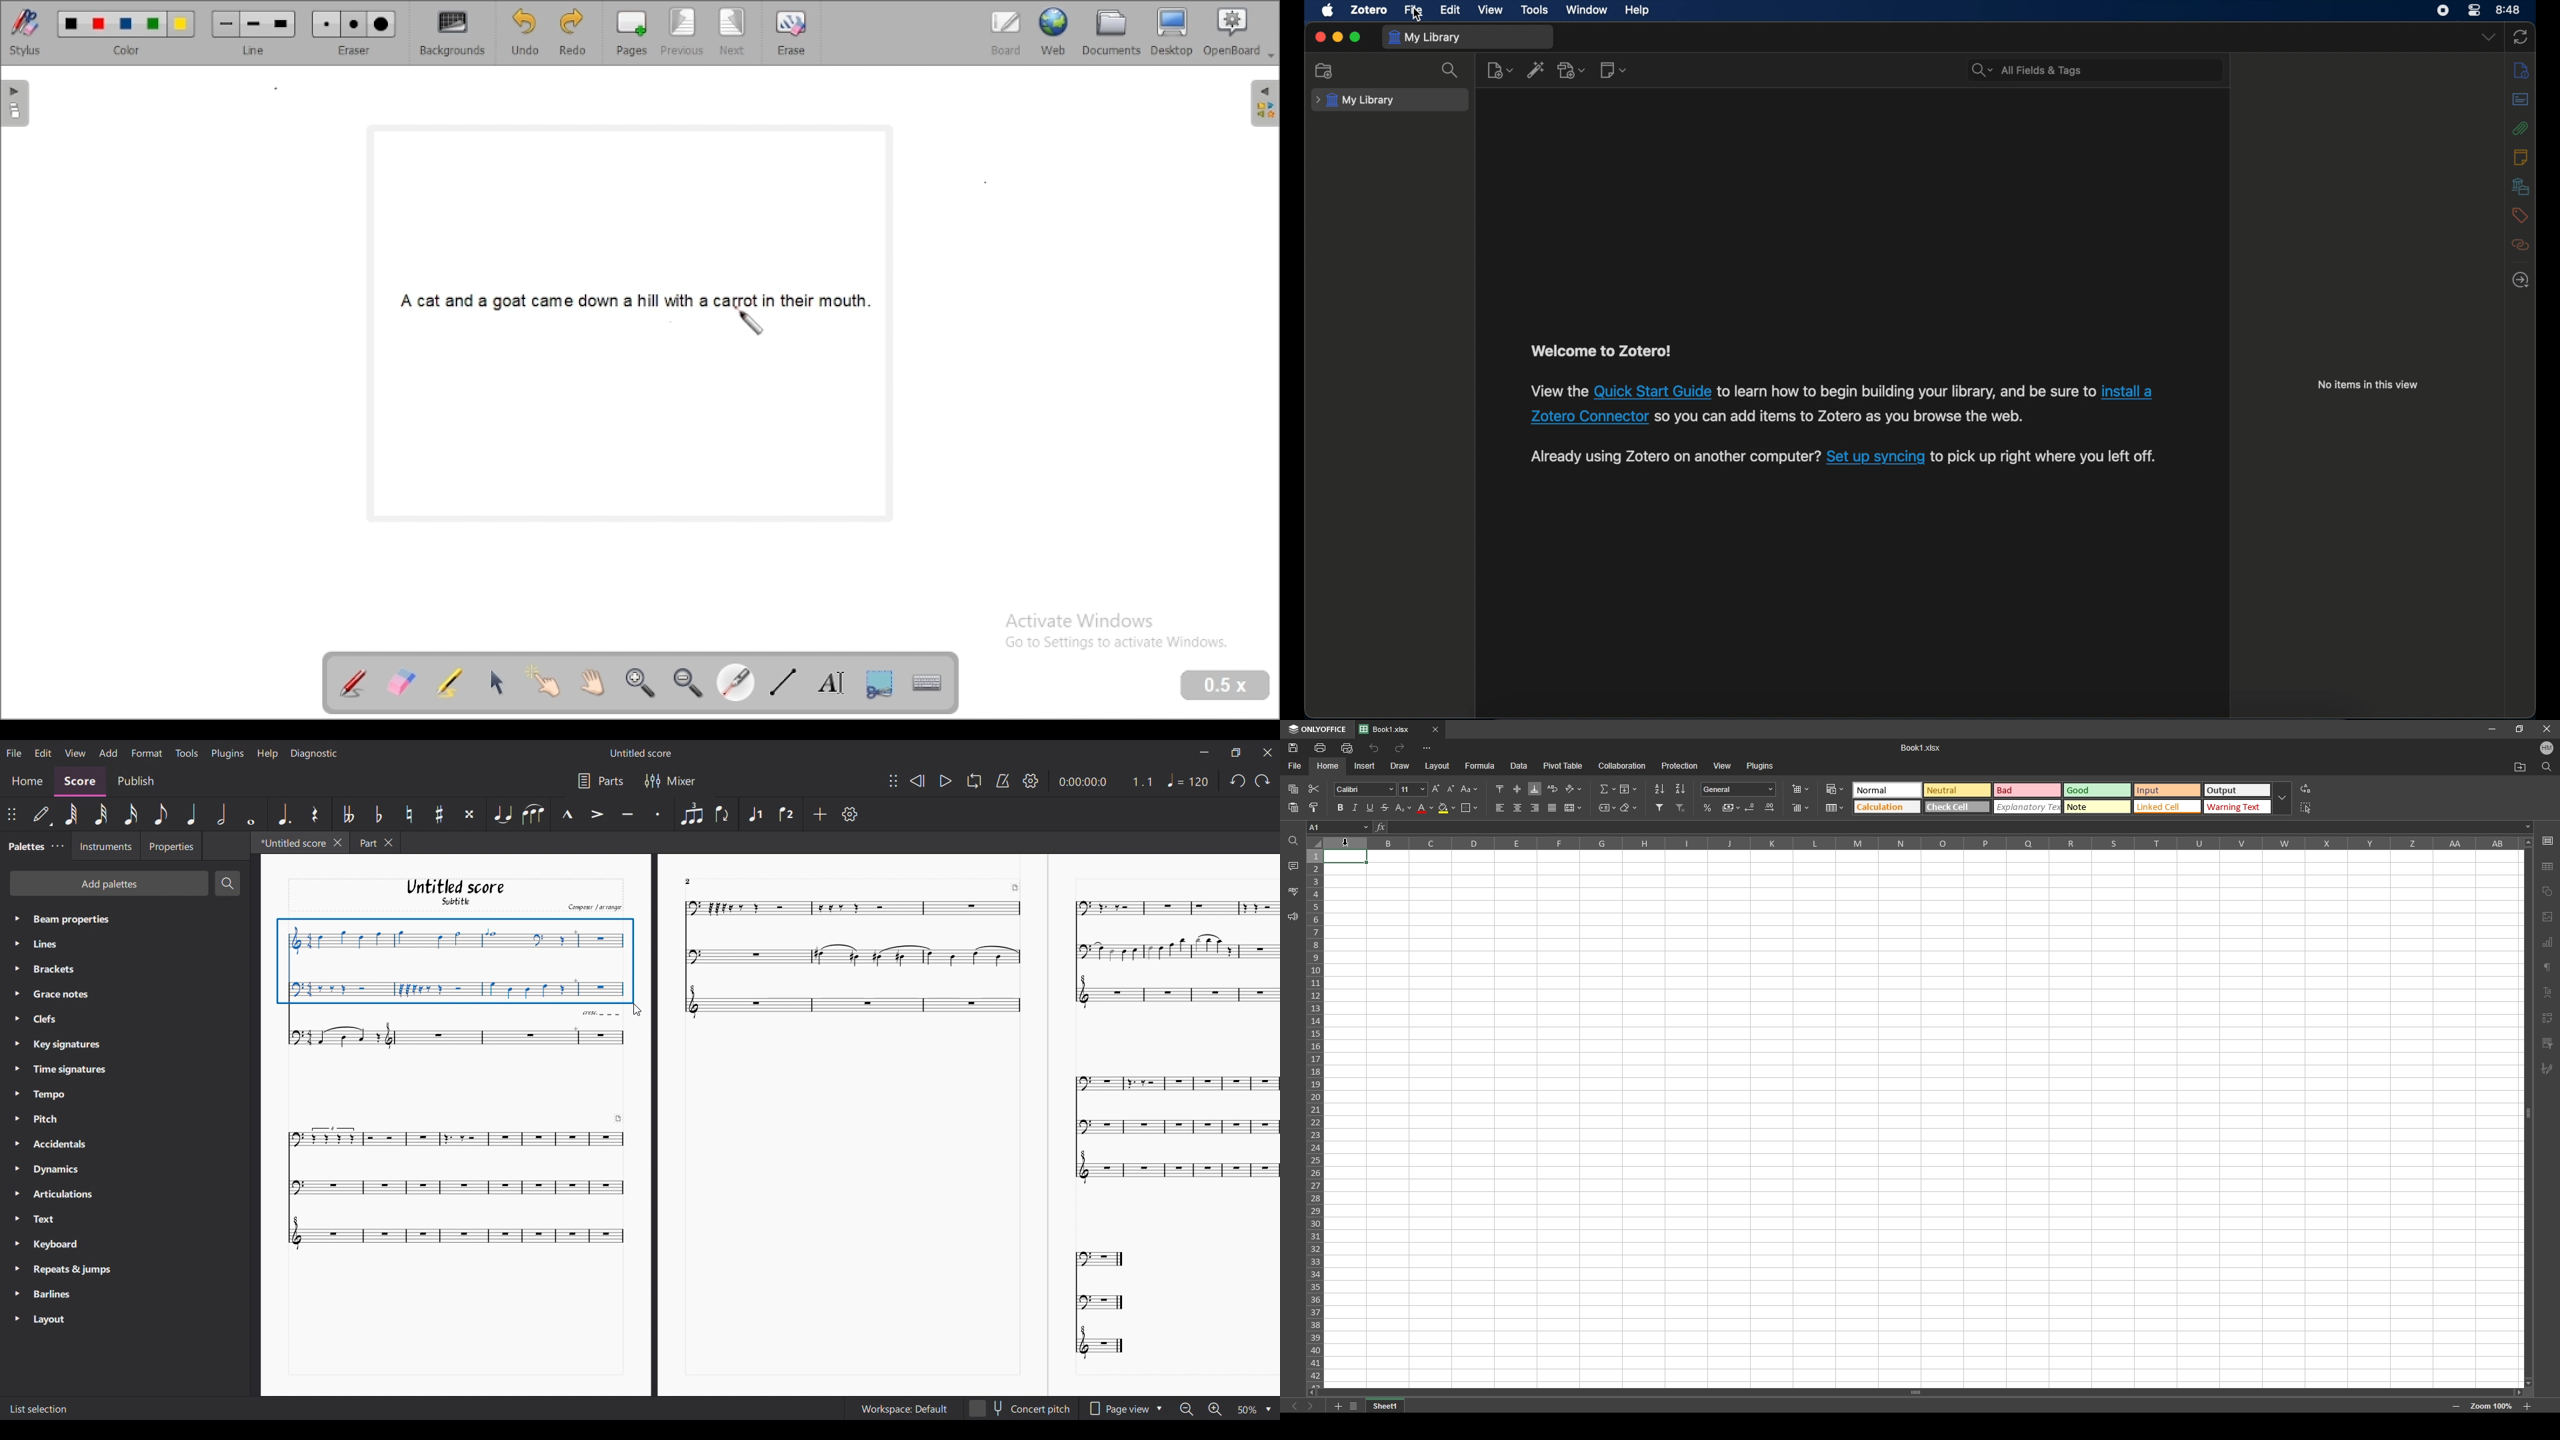 The image size is (2576, 1456). Describe the element at coordinates (1681, 788) in the screenshot. I see `sort descending` at that location.